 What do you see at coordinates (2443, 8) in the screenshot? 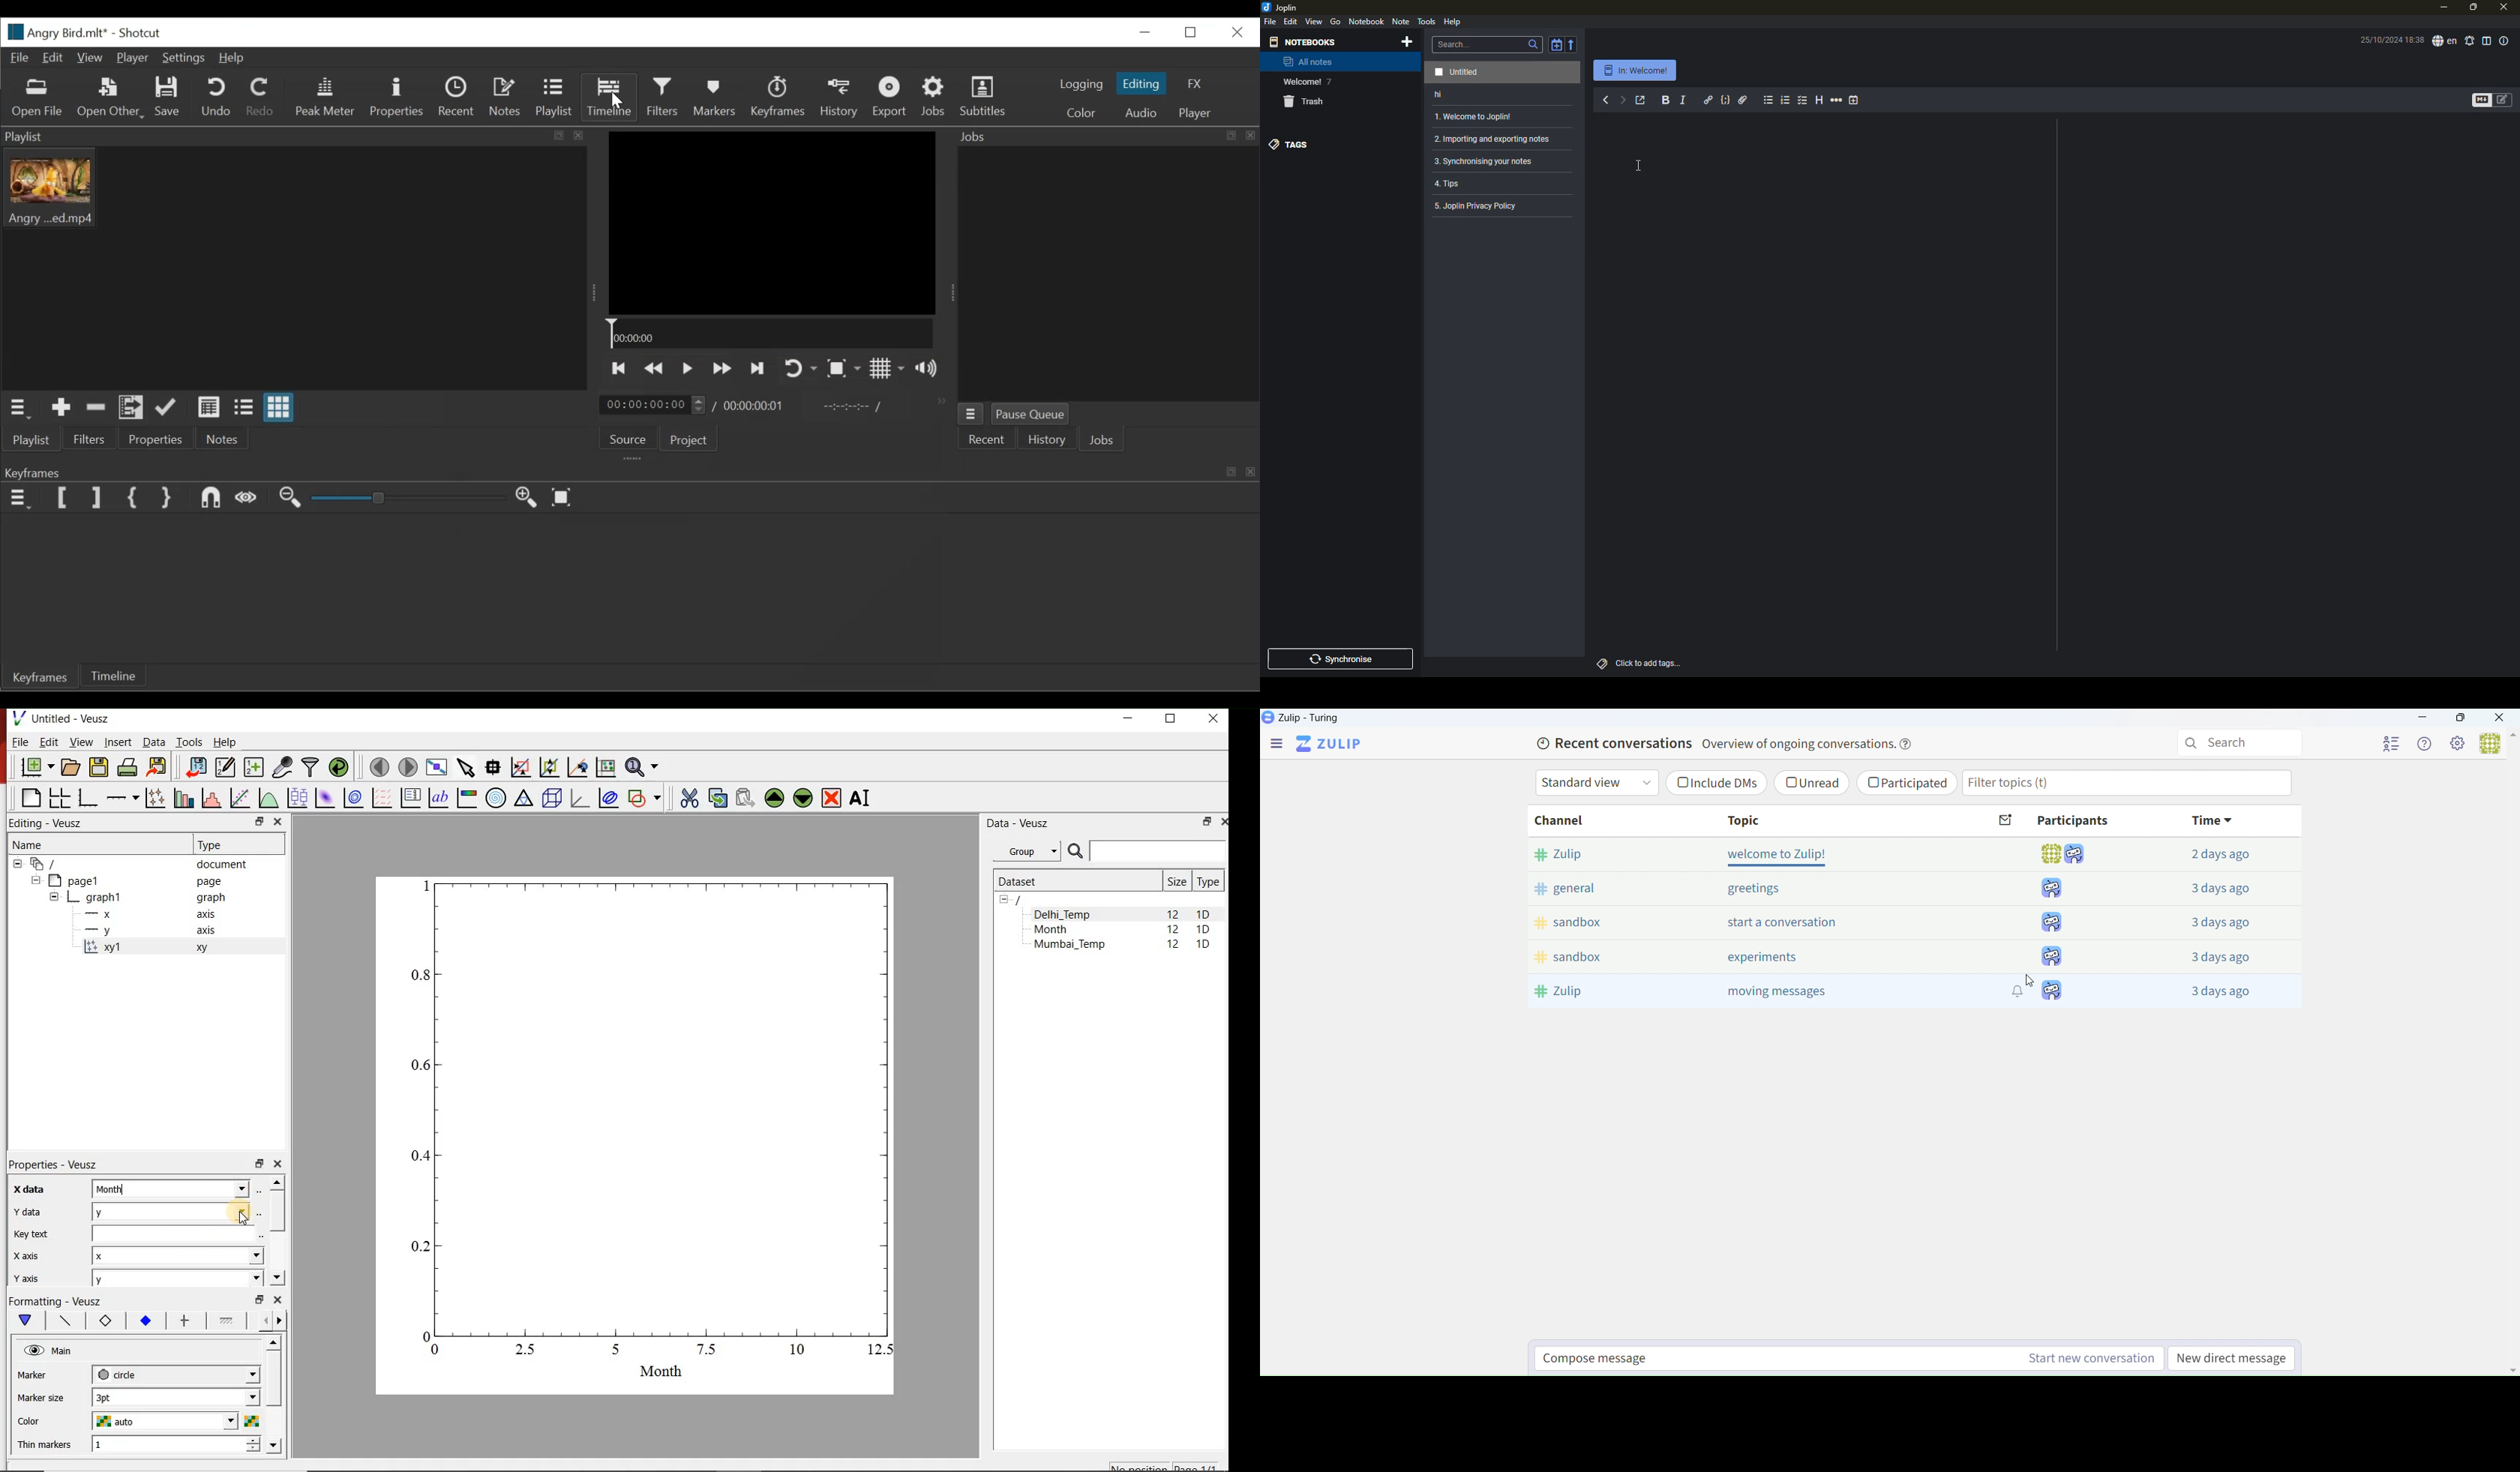
I see `minimize` at bounding box center [2443, 8].